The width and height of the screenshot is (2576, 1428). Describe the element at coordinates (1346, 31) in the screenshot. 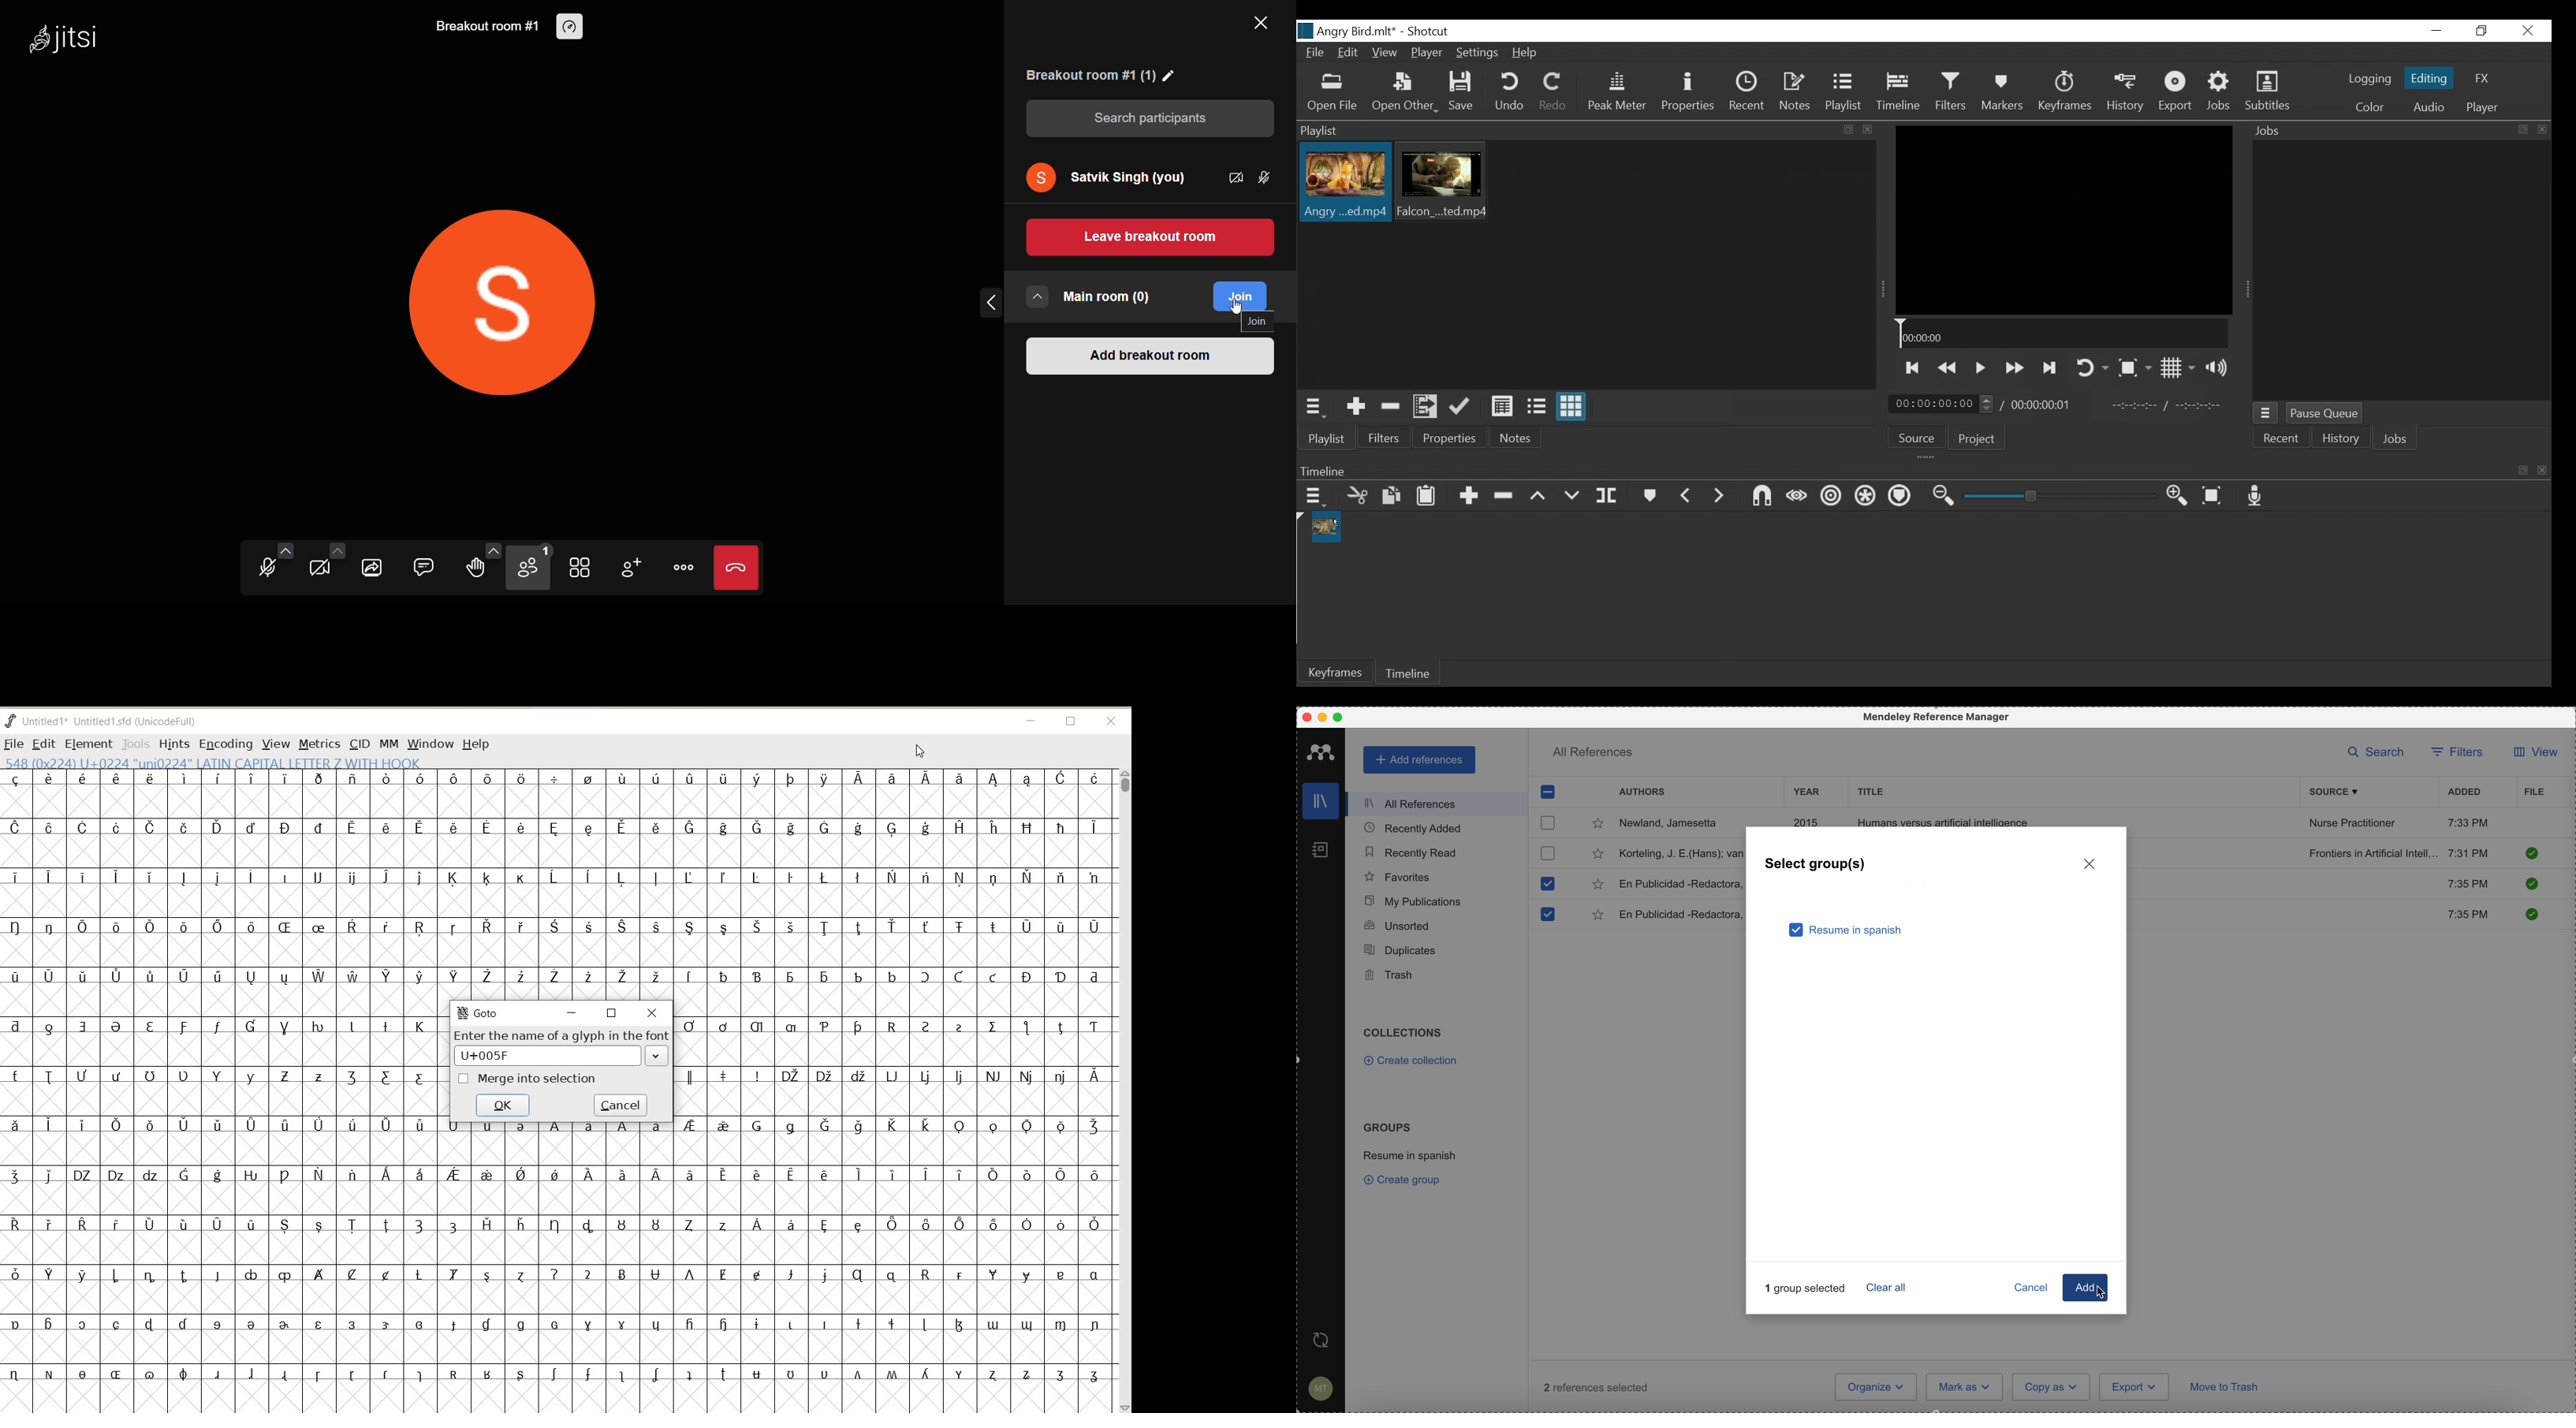

I see `File Name` at that location.